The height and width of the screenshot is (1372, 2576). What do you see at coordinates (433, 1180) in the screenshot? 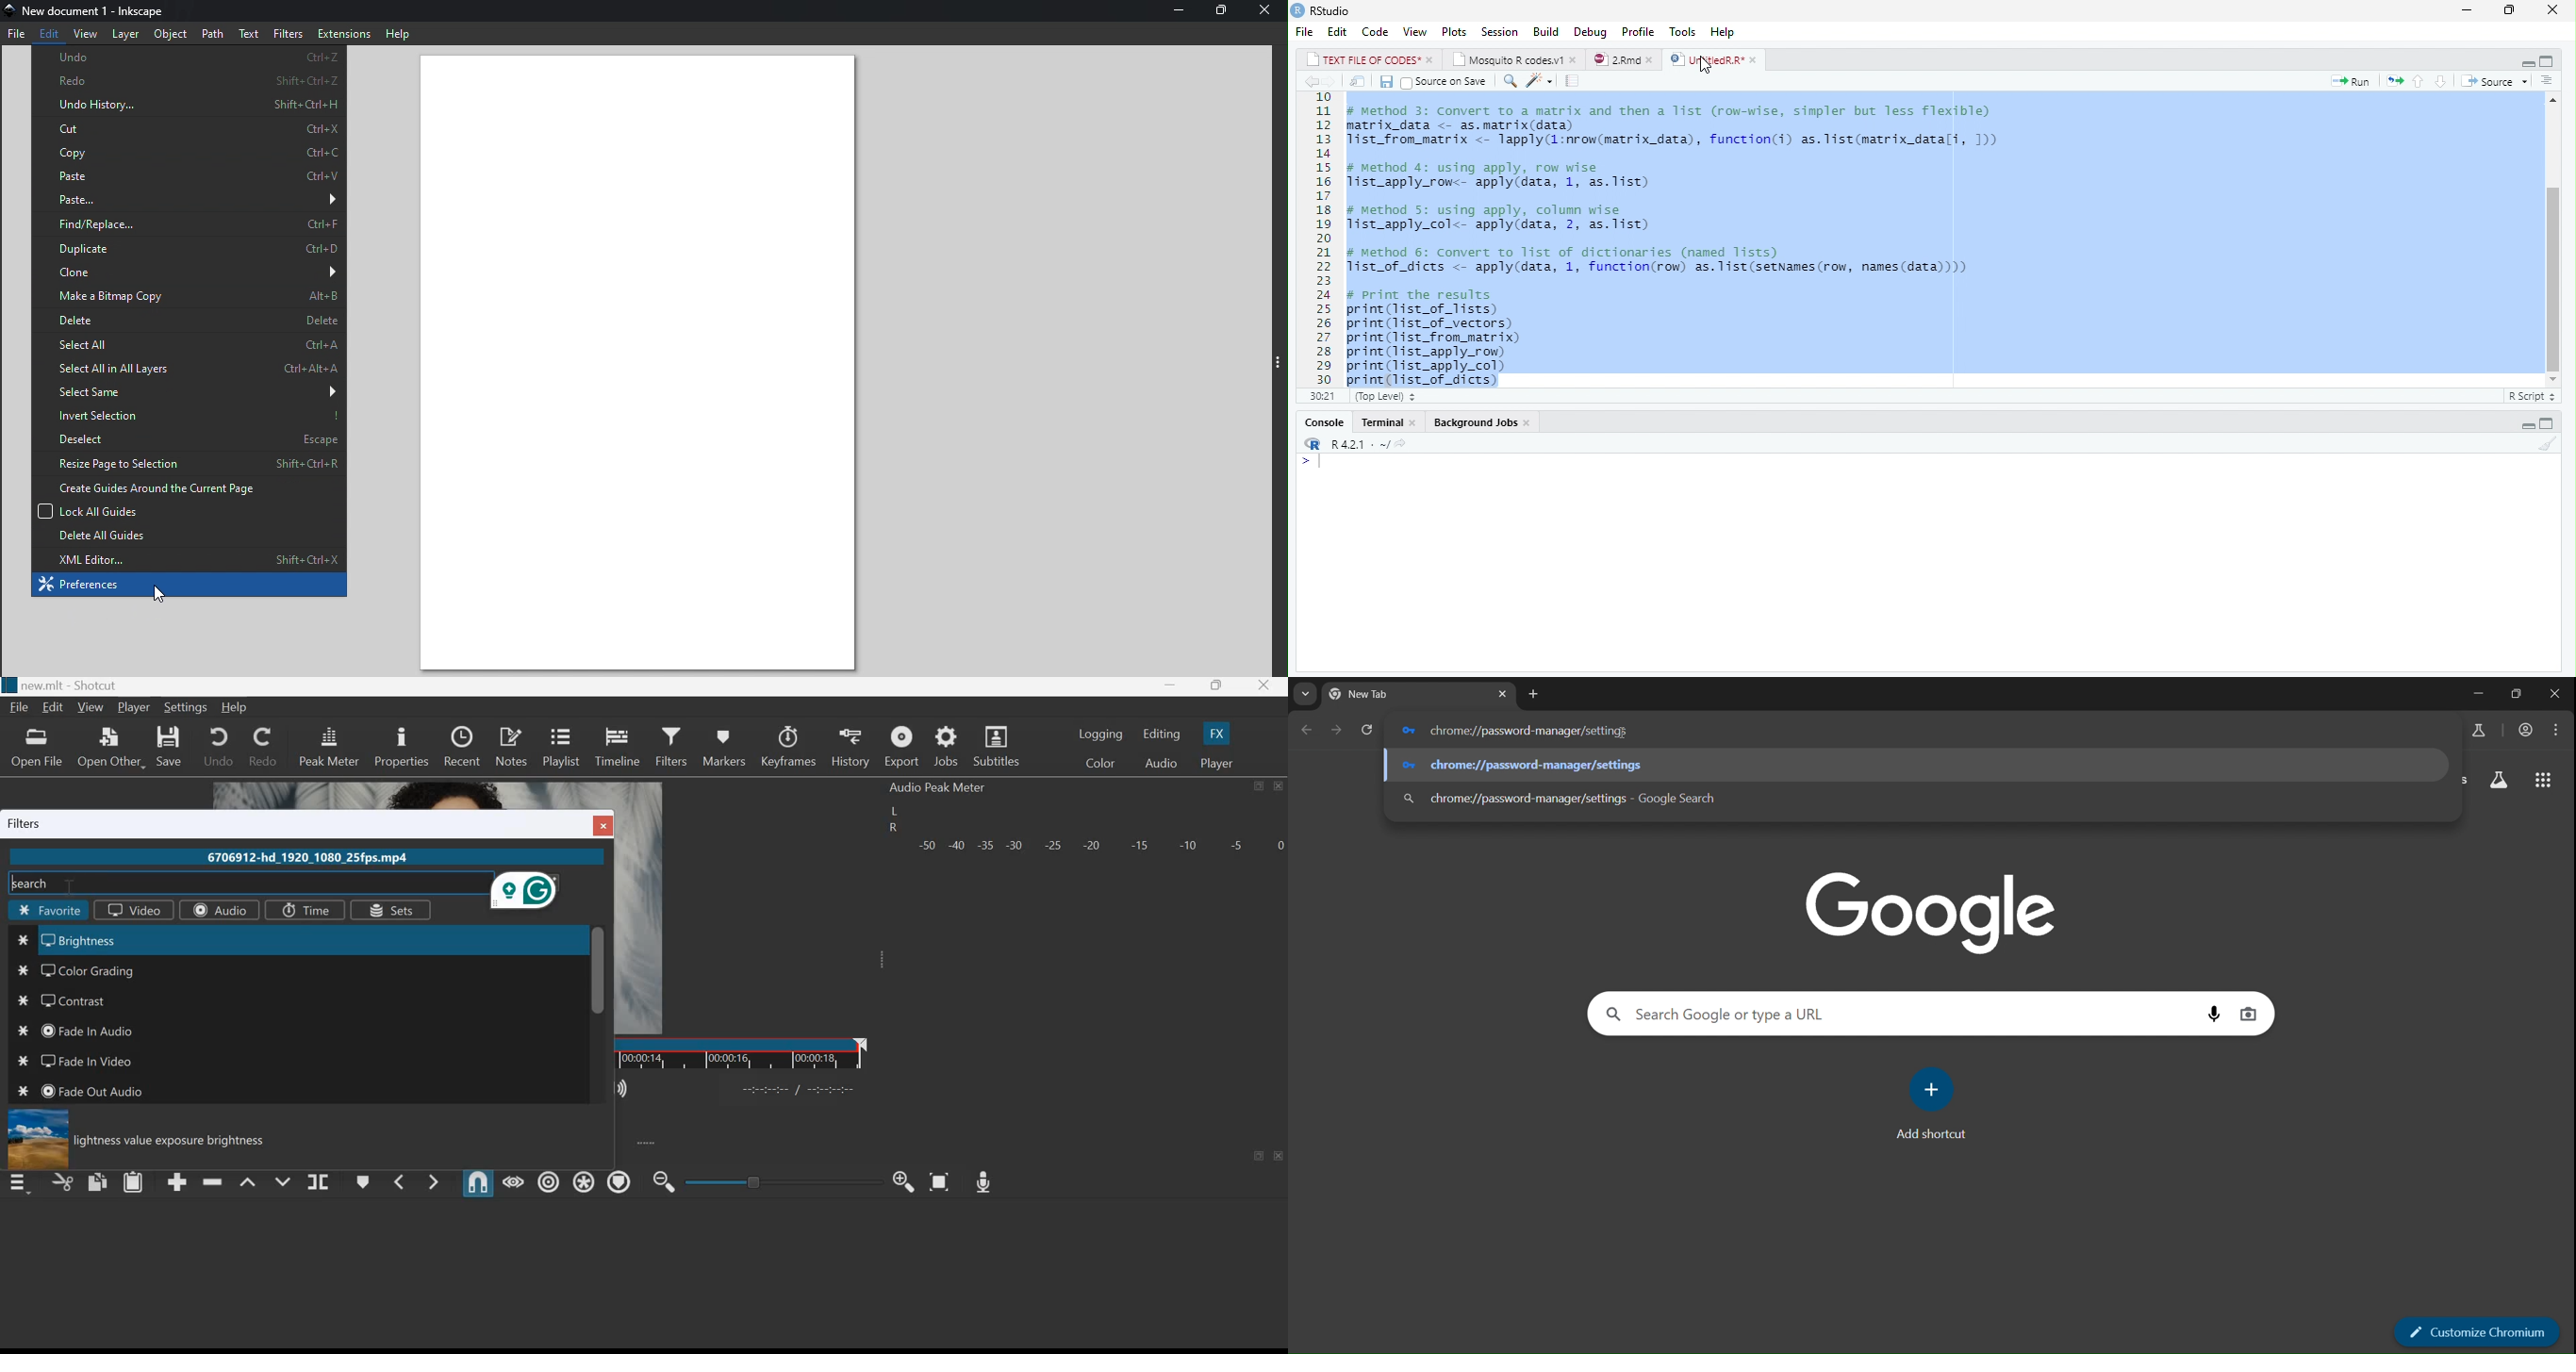
I see `Next Marker` at bounding box center [433, 1180].